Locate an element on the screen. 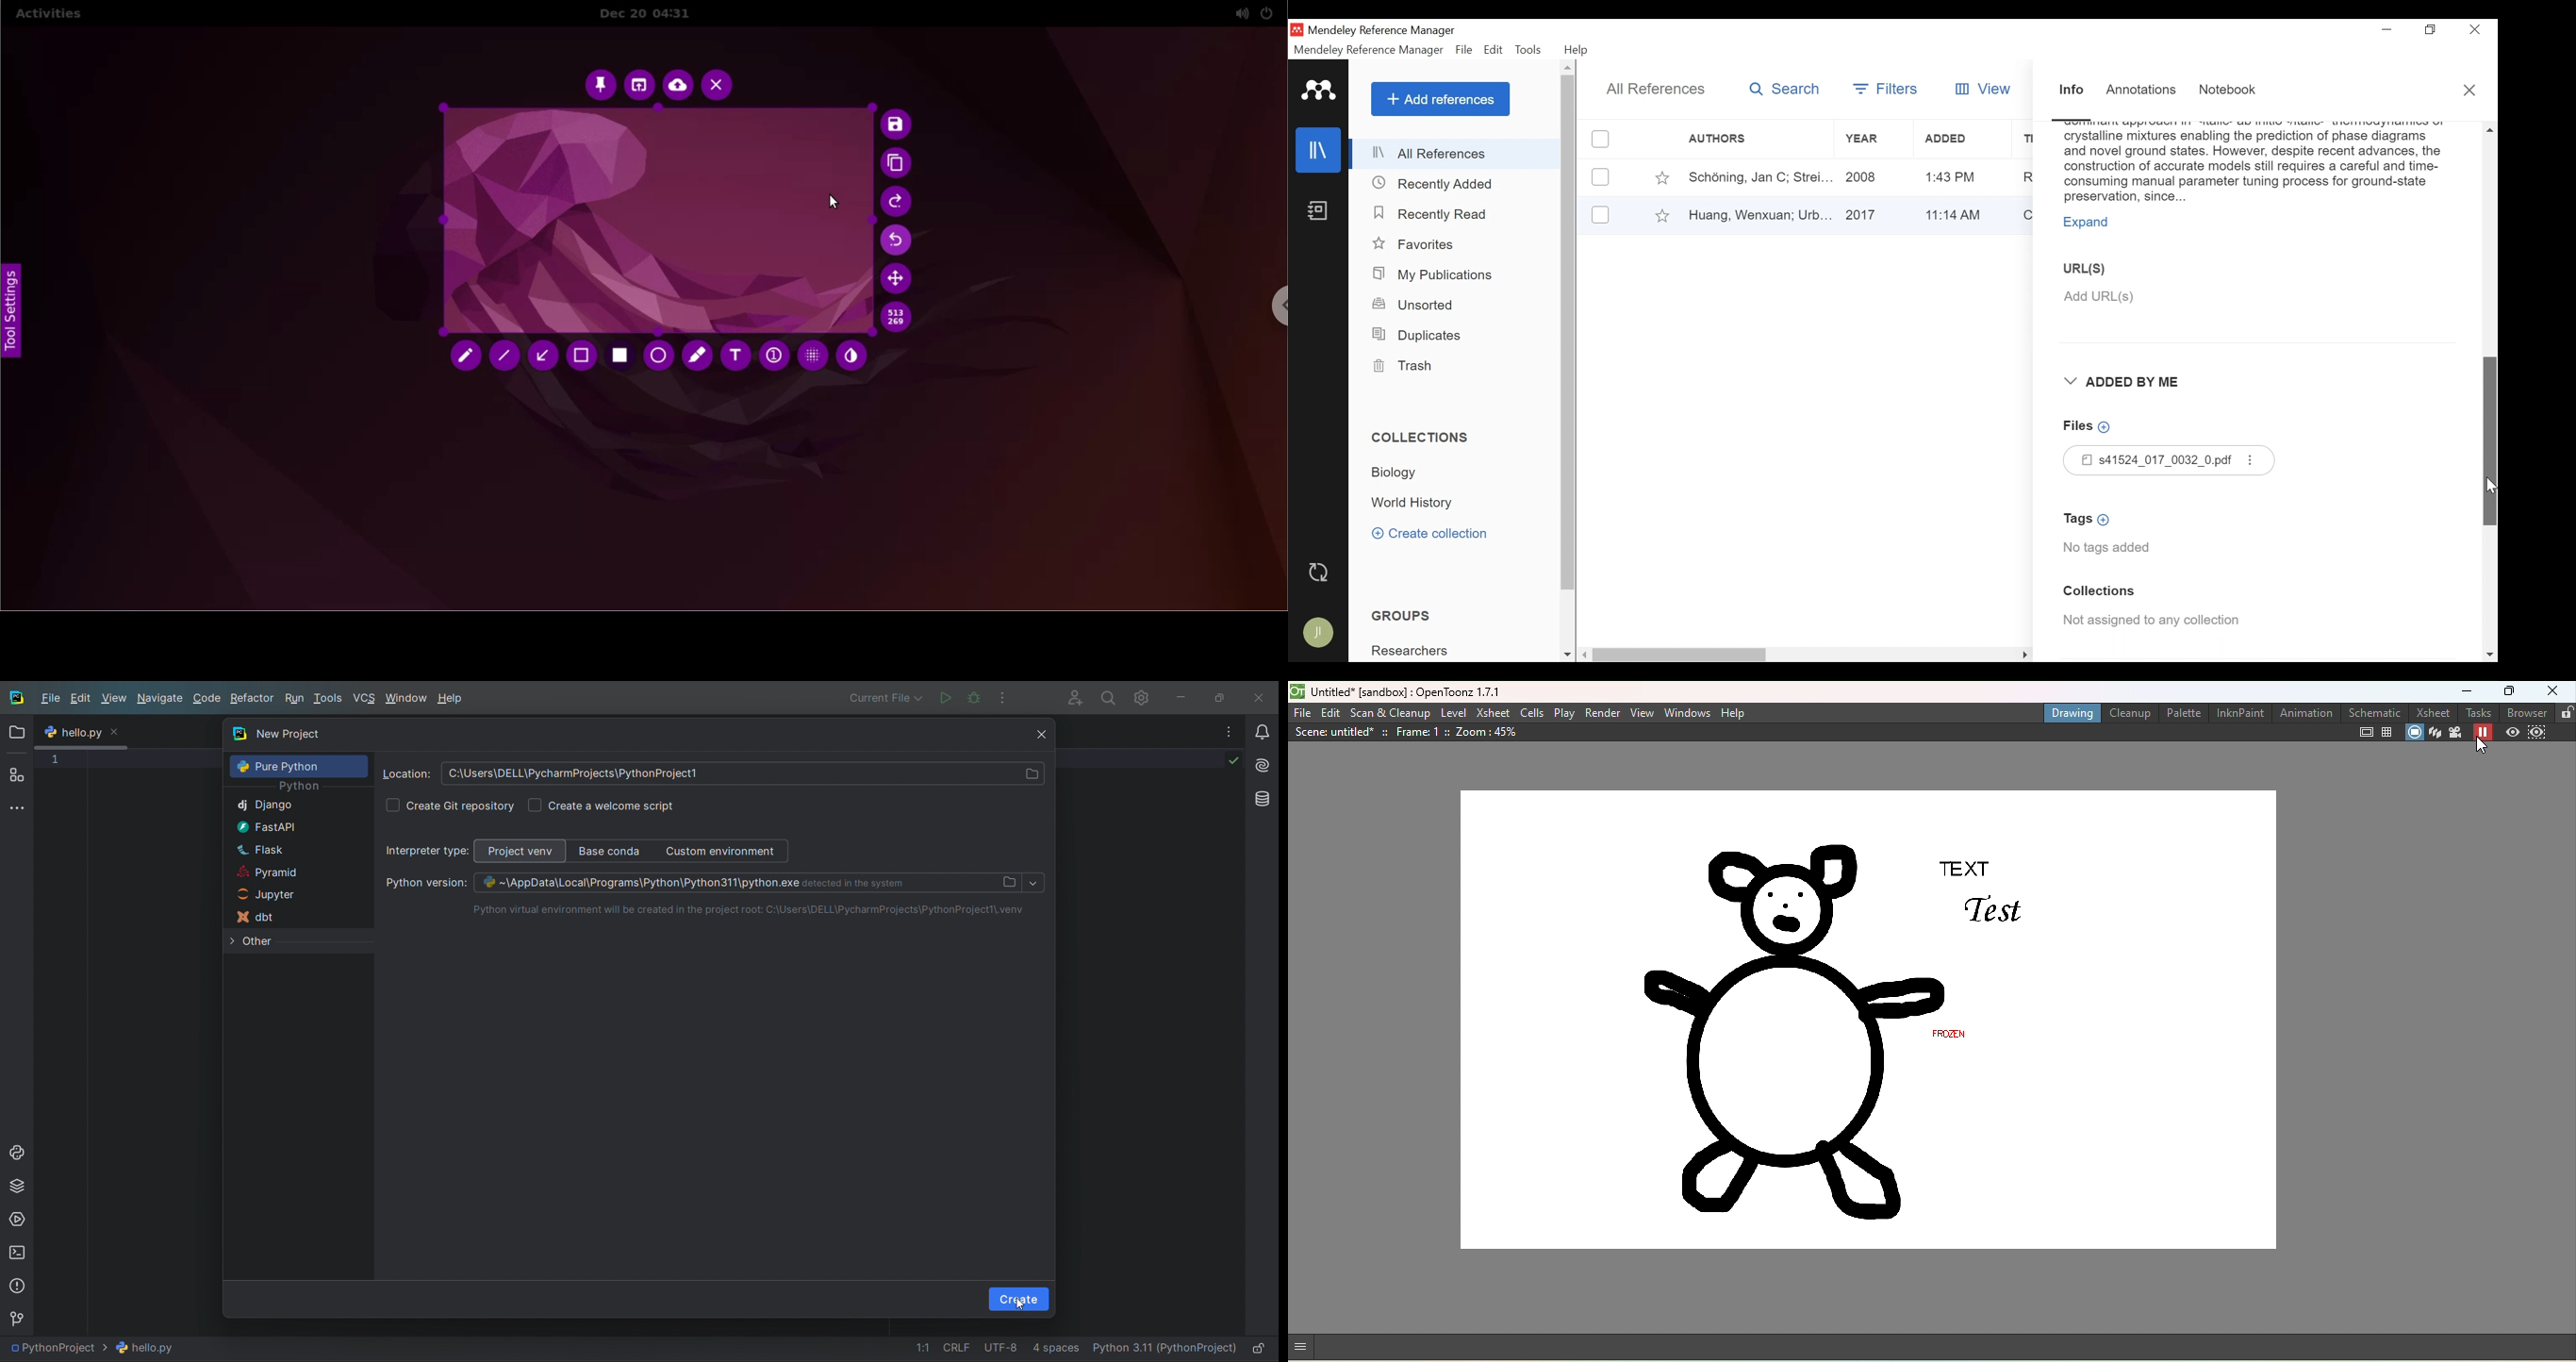 The width and height of the screenshot is (2576, 1372). cancel capture is located at coordinates (718, 85).